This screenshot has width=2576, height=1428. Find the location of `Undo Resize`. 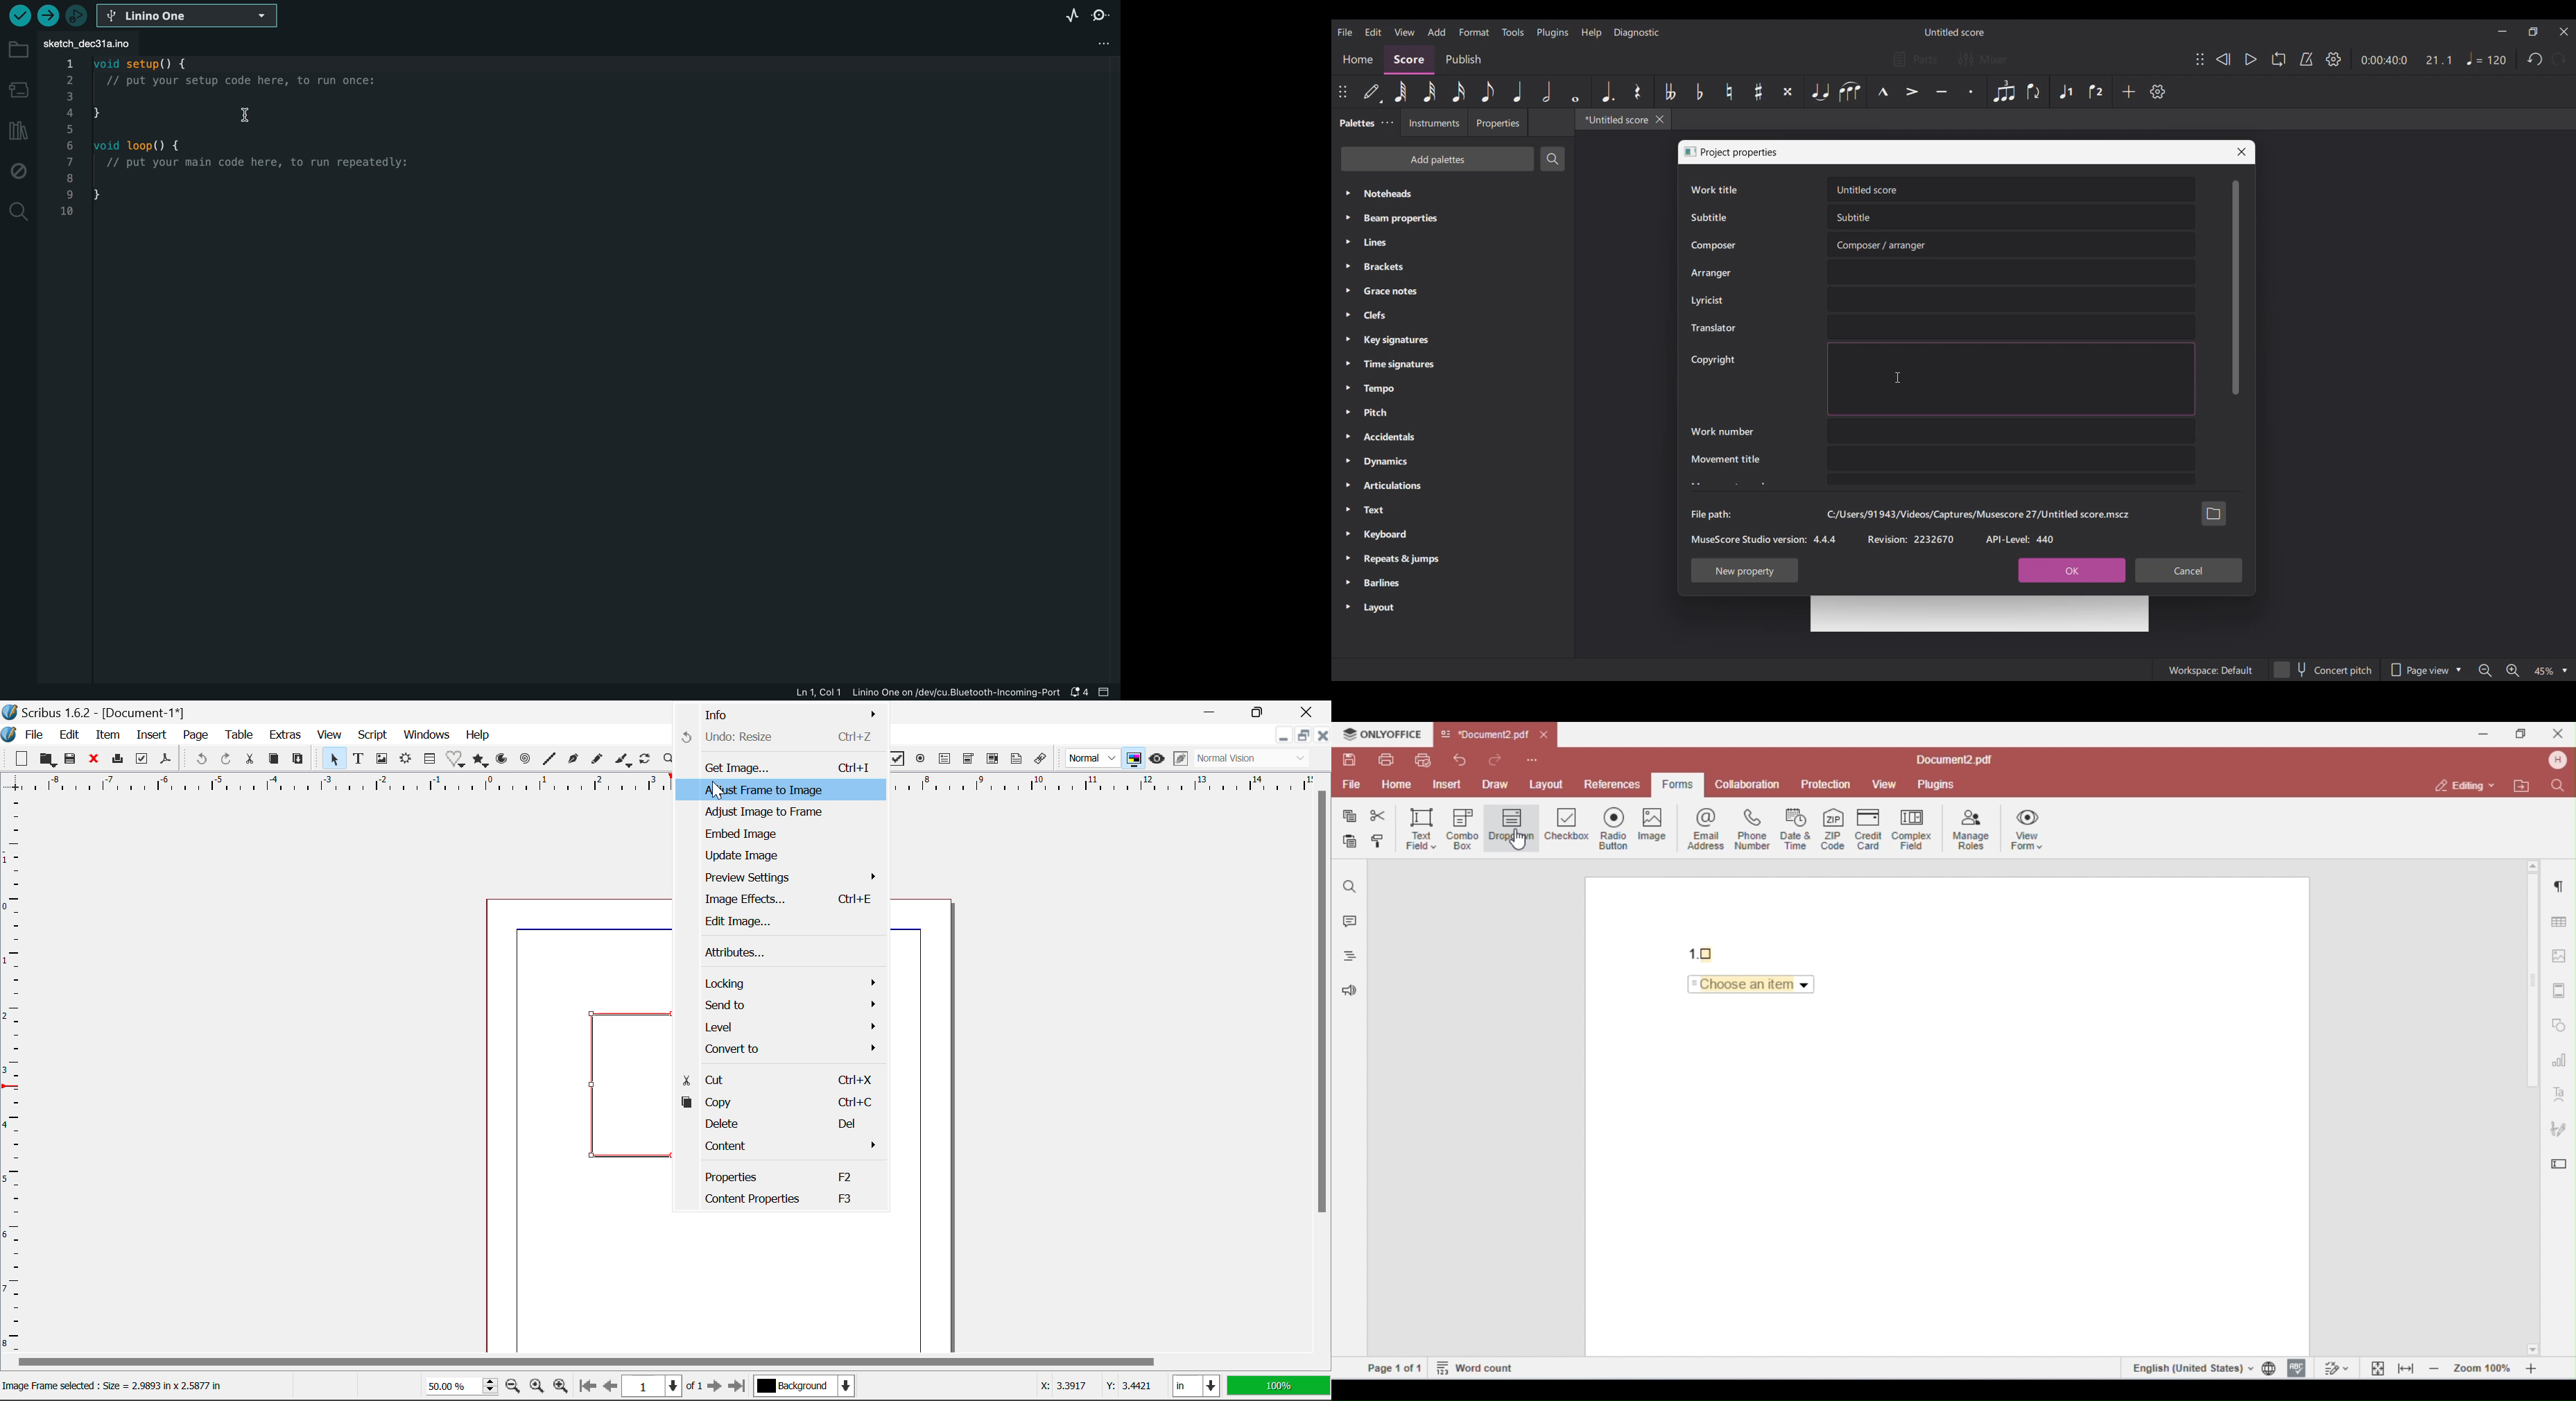

Undo Resize is located at coordinates (778, 738).